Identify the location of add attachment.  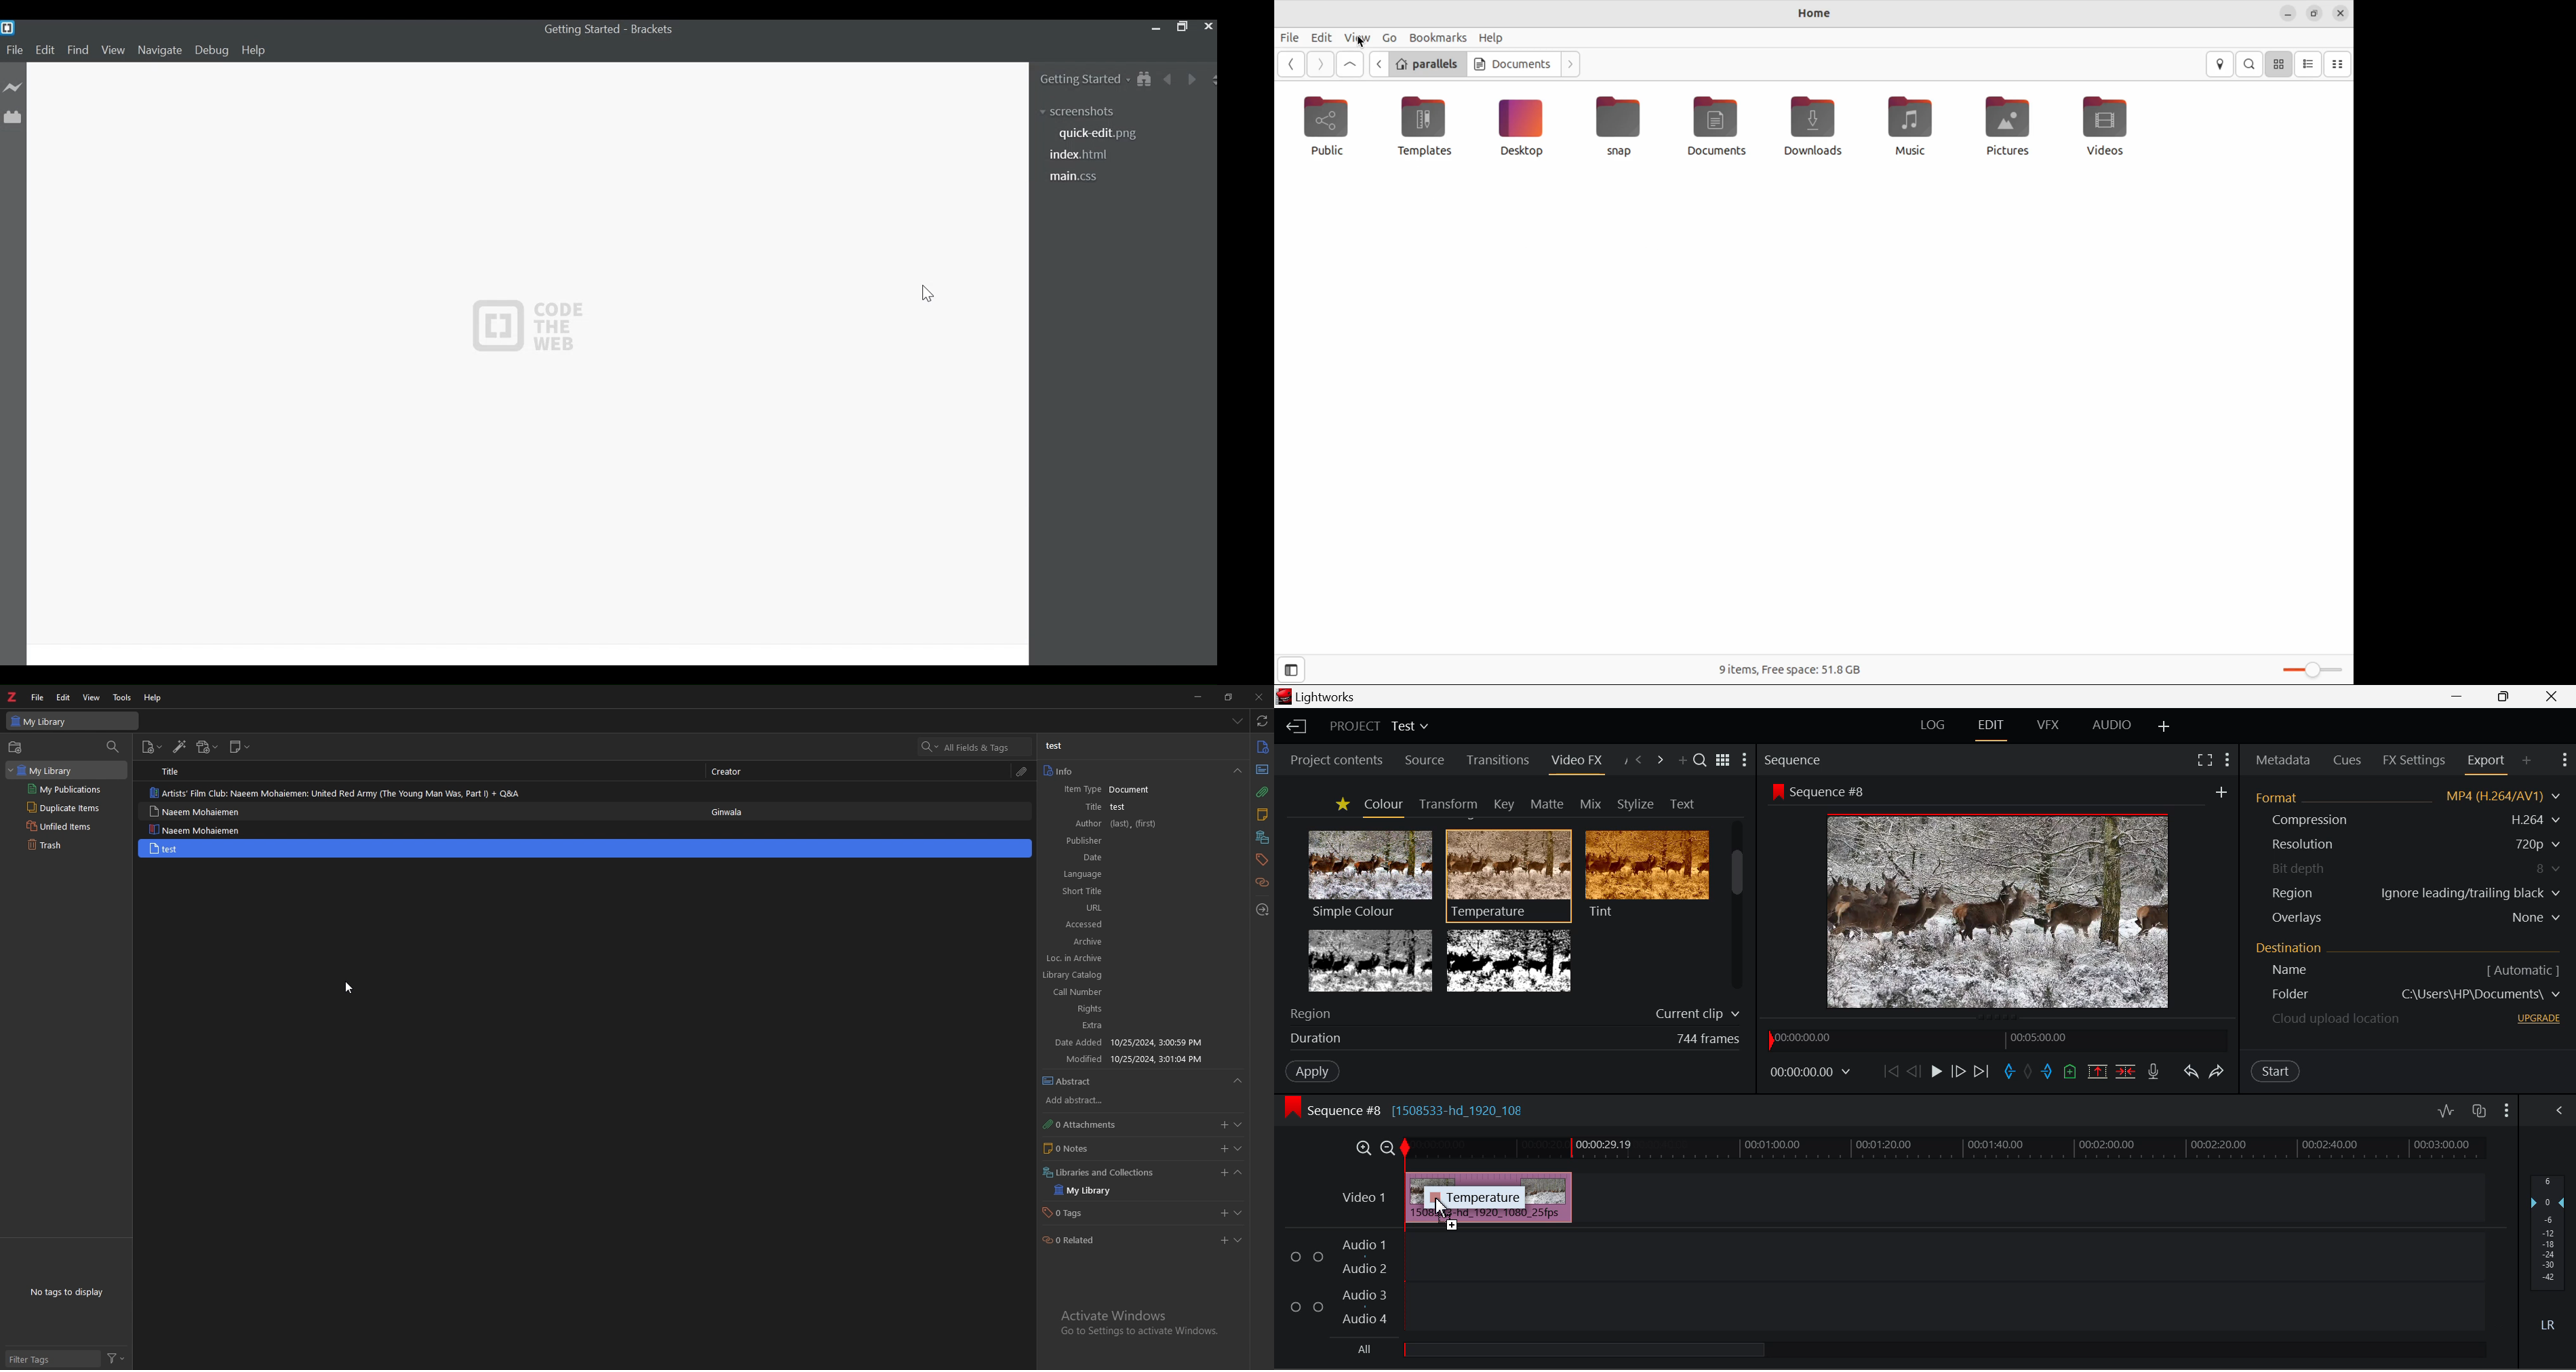
(208, 747).